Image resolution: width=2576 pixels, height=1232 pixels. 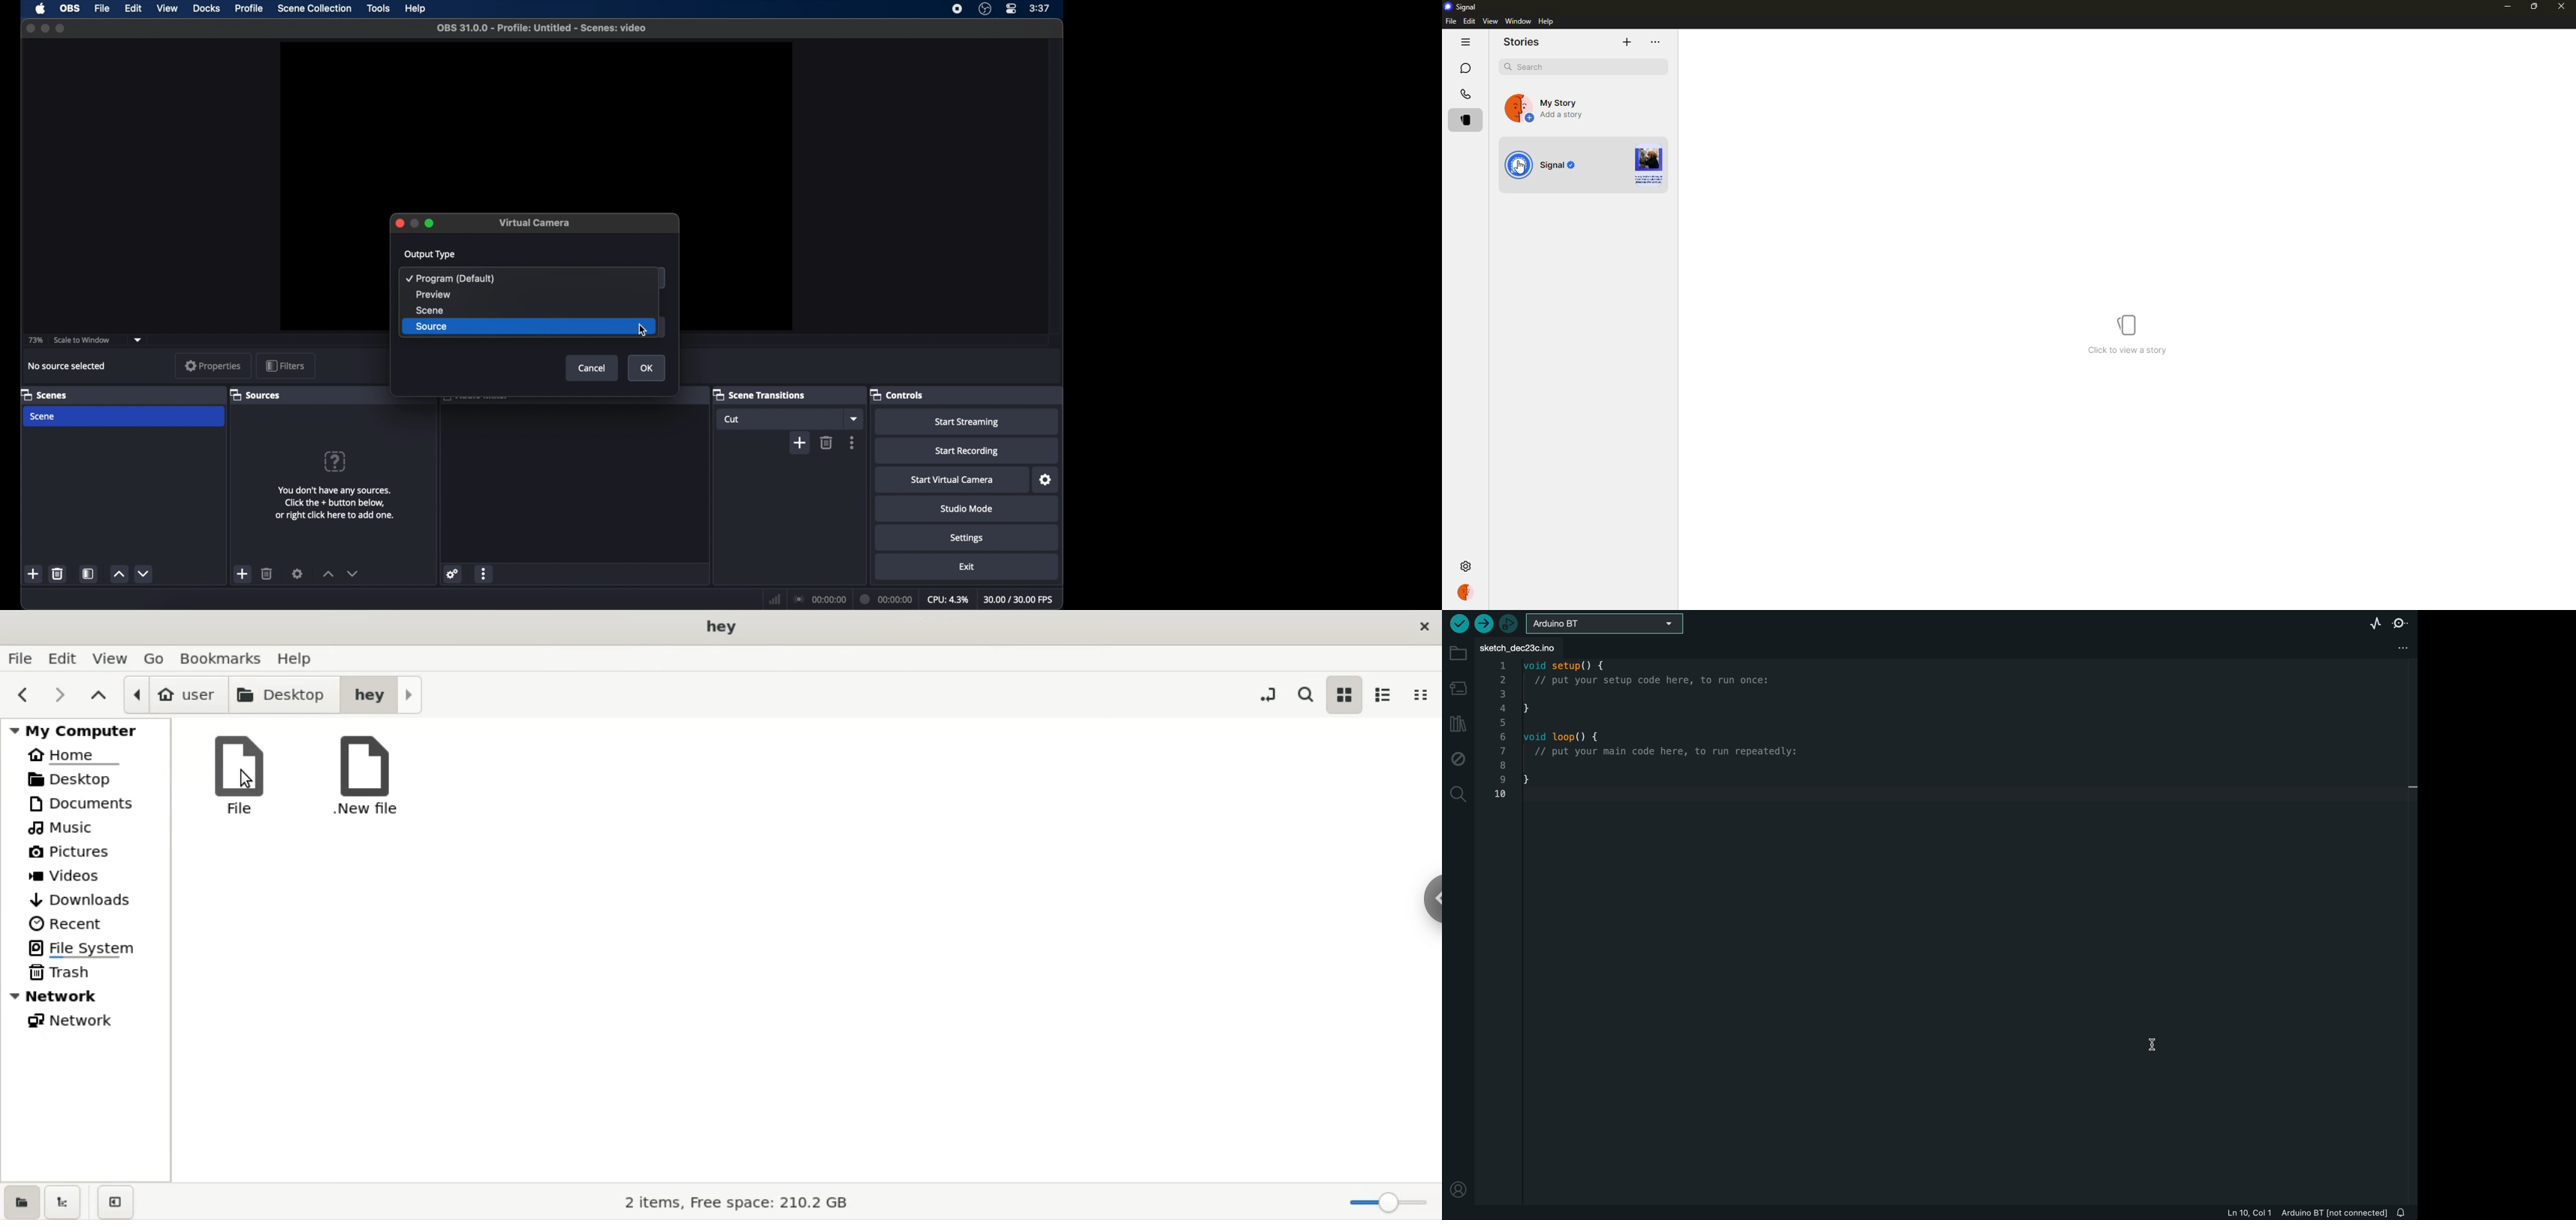 What do you see at coordinates (949, 600) in the screenshot?
I see `cpu` at bounding box center [949, 600].